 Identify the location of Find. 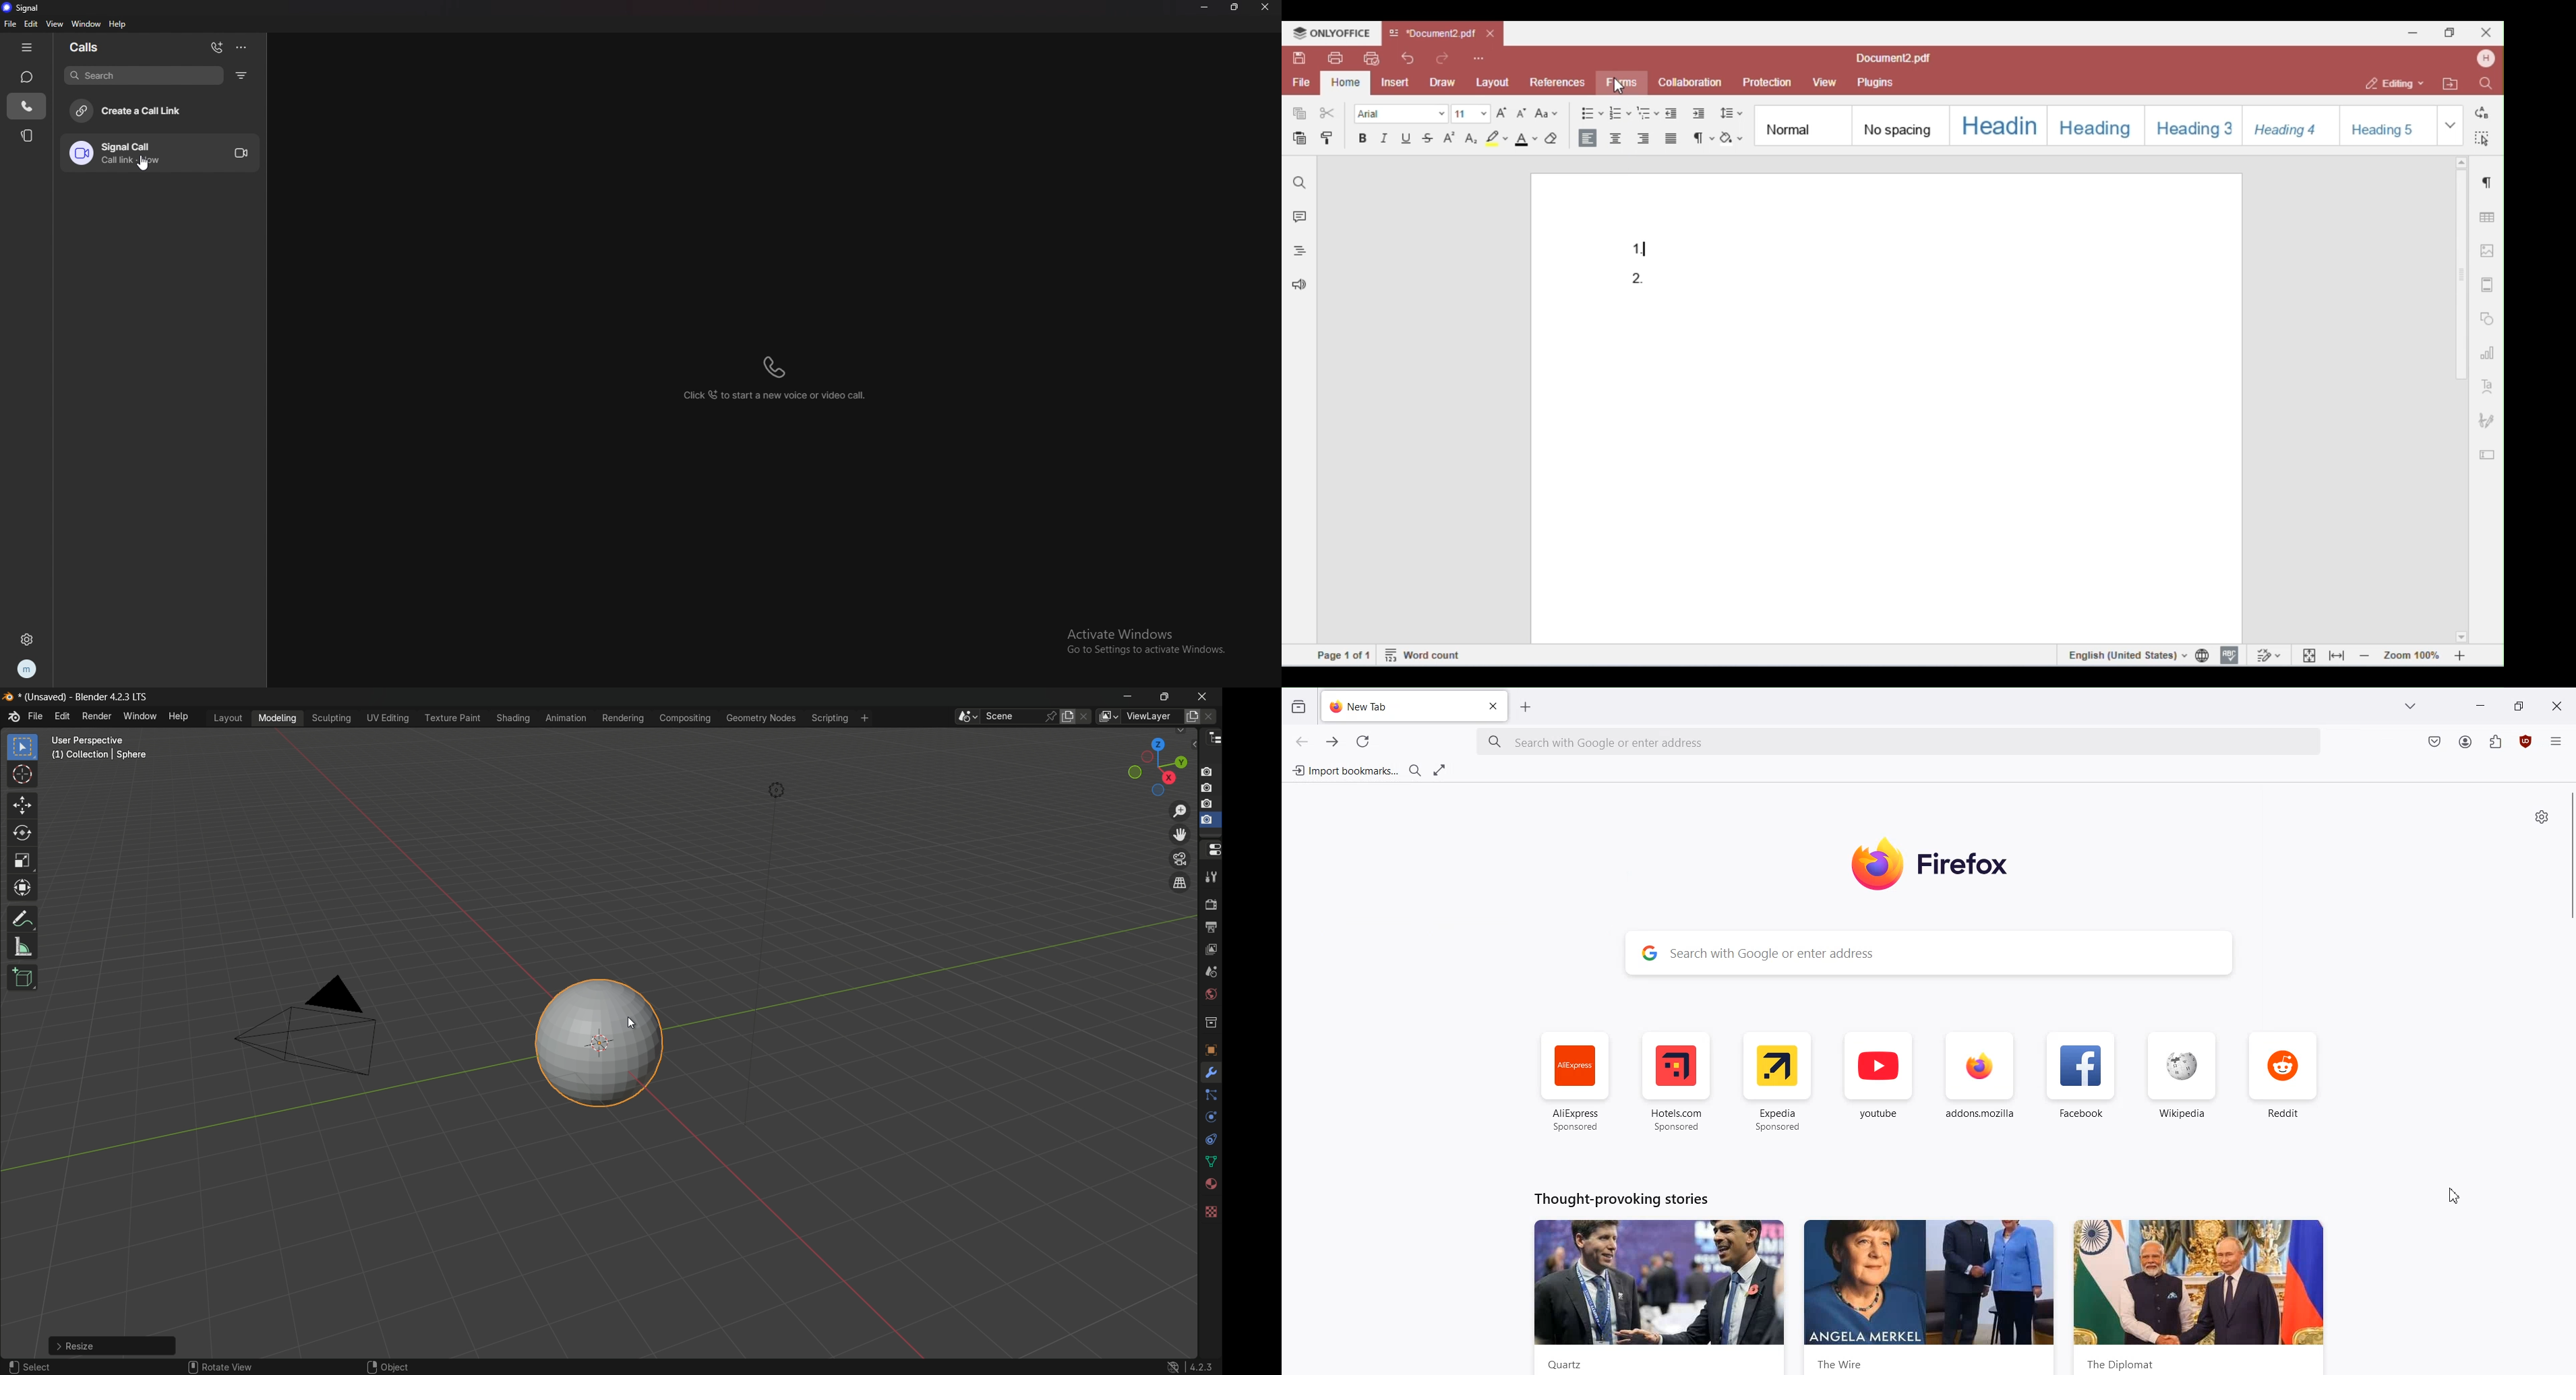
(1415, 770).